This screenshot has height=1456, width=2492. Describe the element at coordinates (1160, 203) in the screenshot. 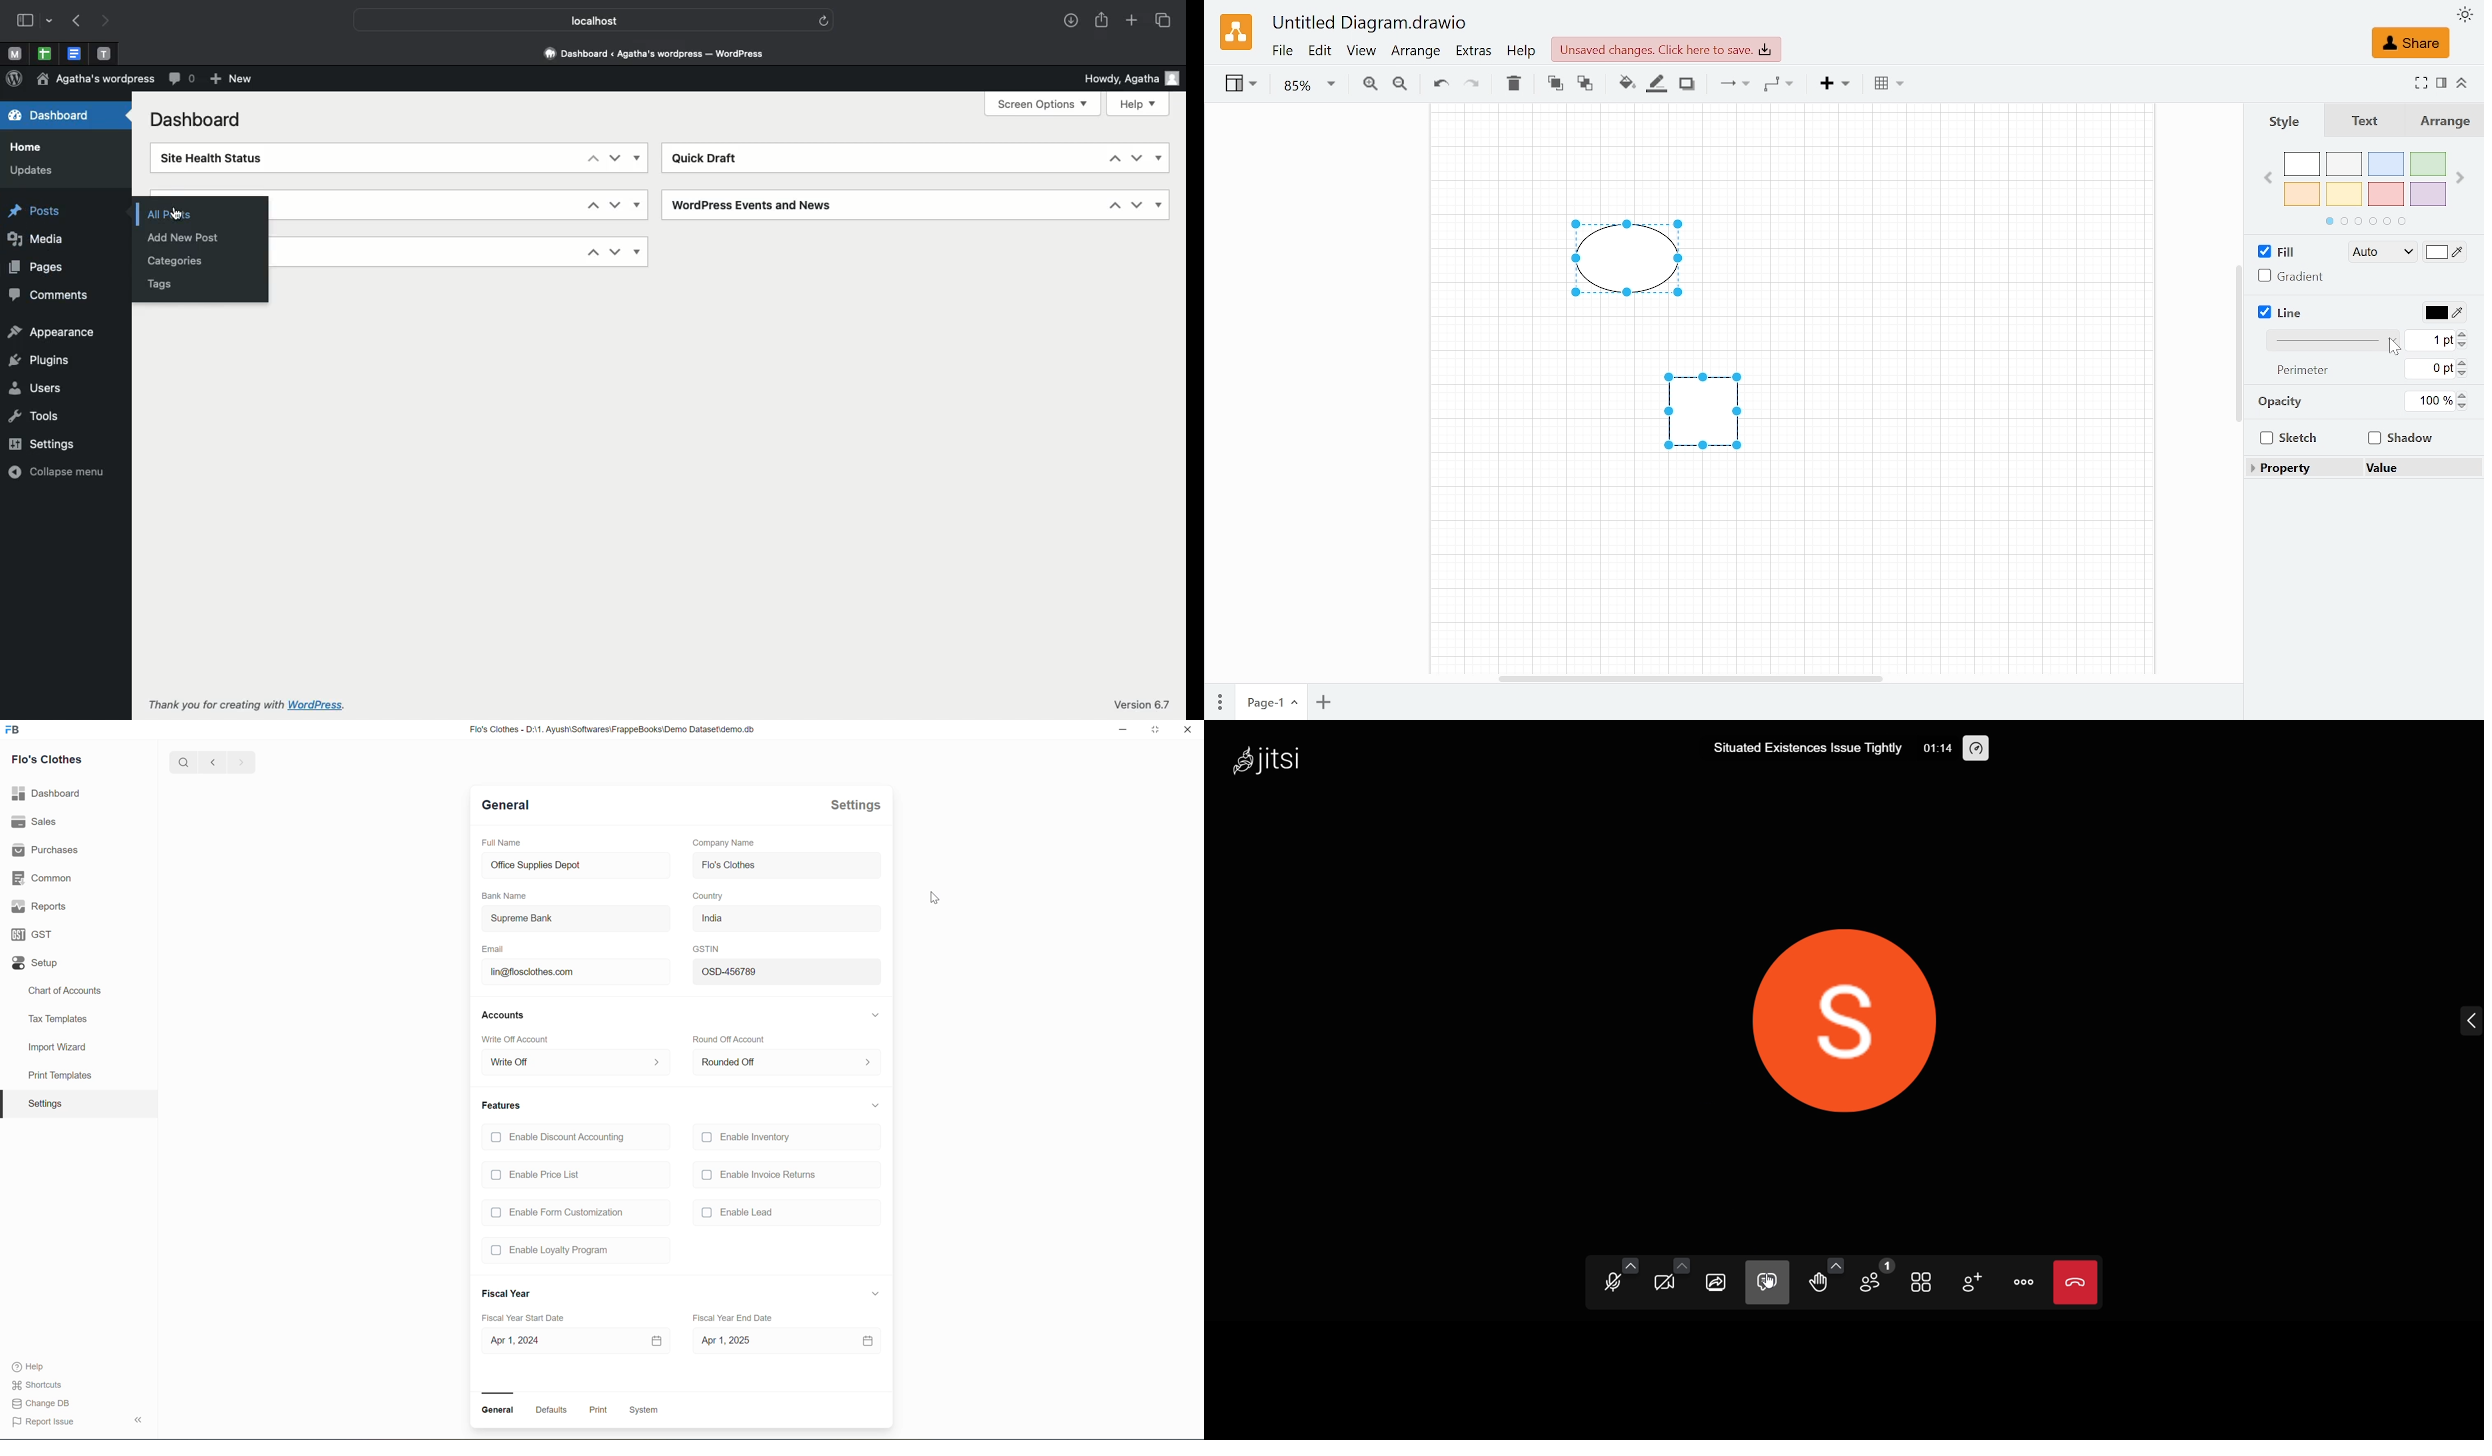

I see `Show` at that location.